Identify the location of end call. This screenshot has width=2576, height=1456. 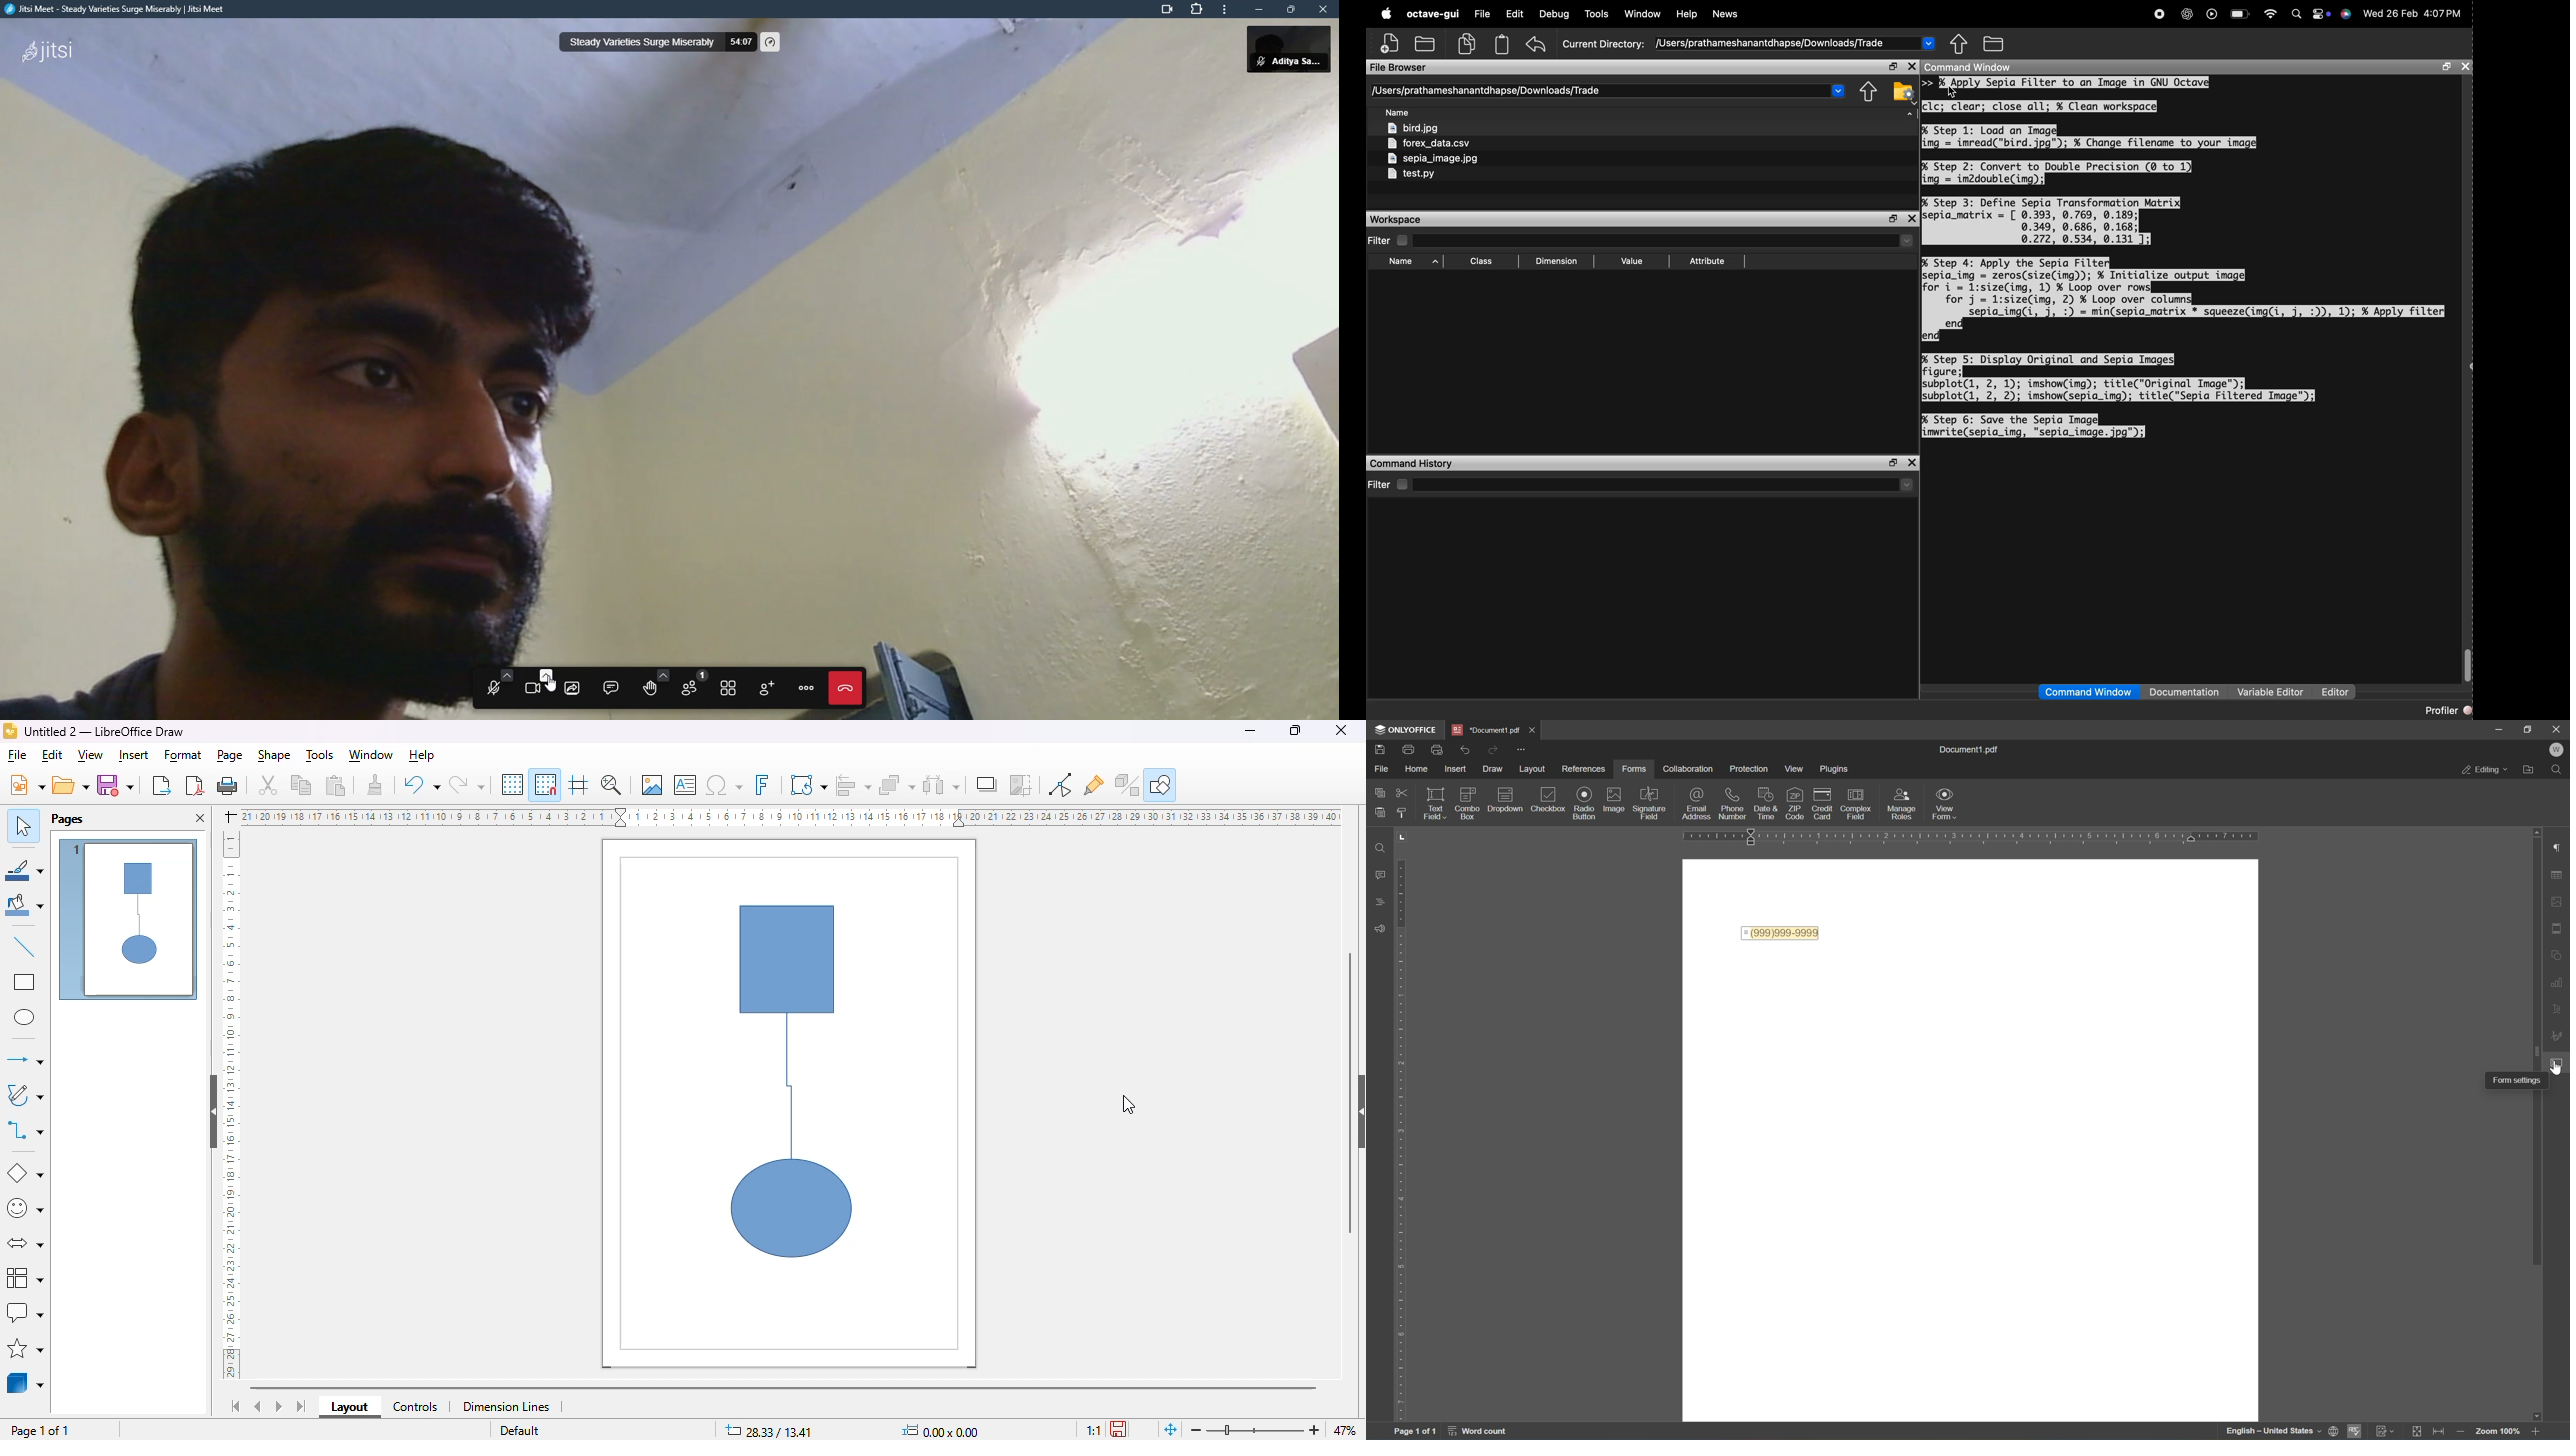
(843, 688).